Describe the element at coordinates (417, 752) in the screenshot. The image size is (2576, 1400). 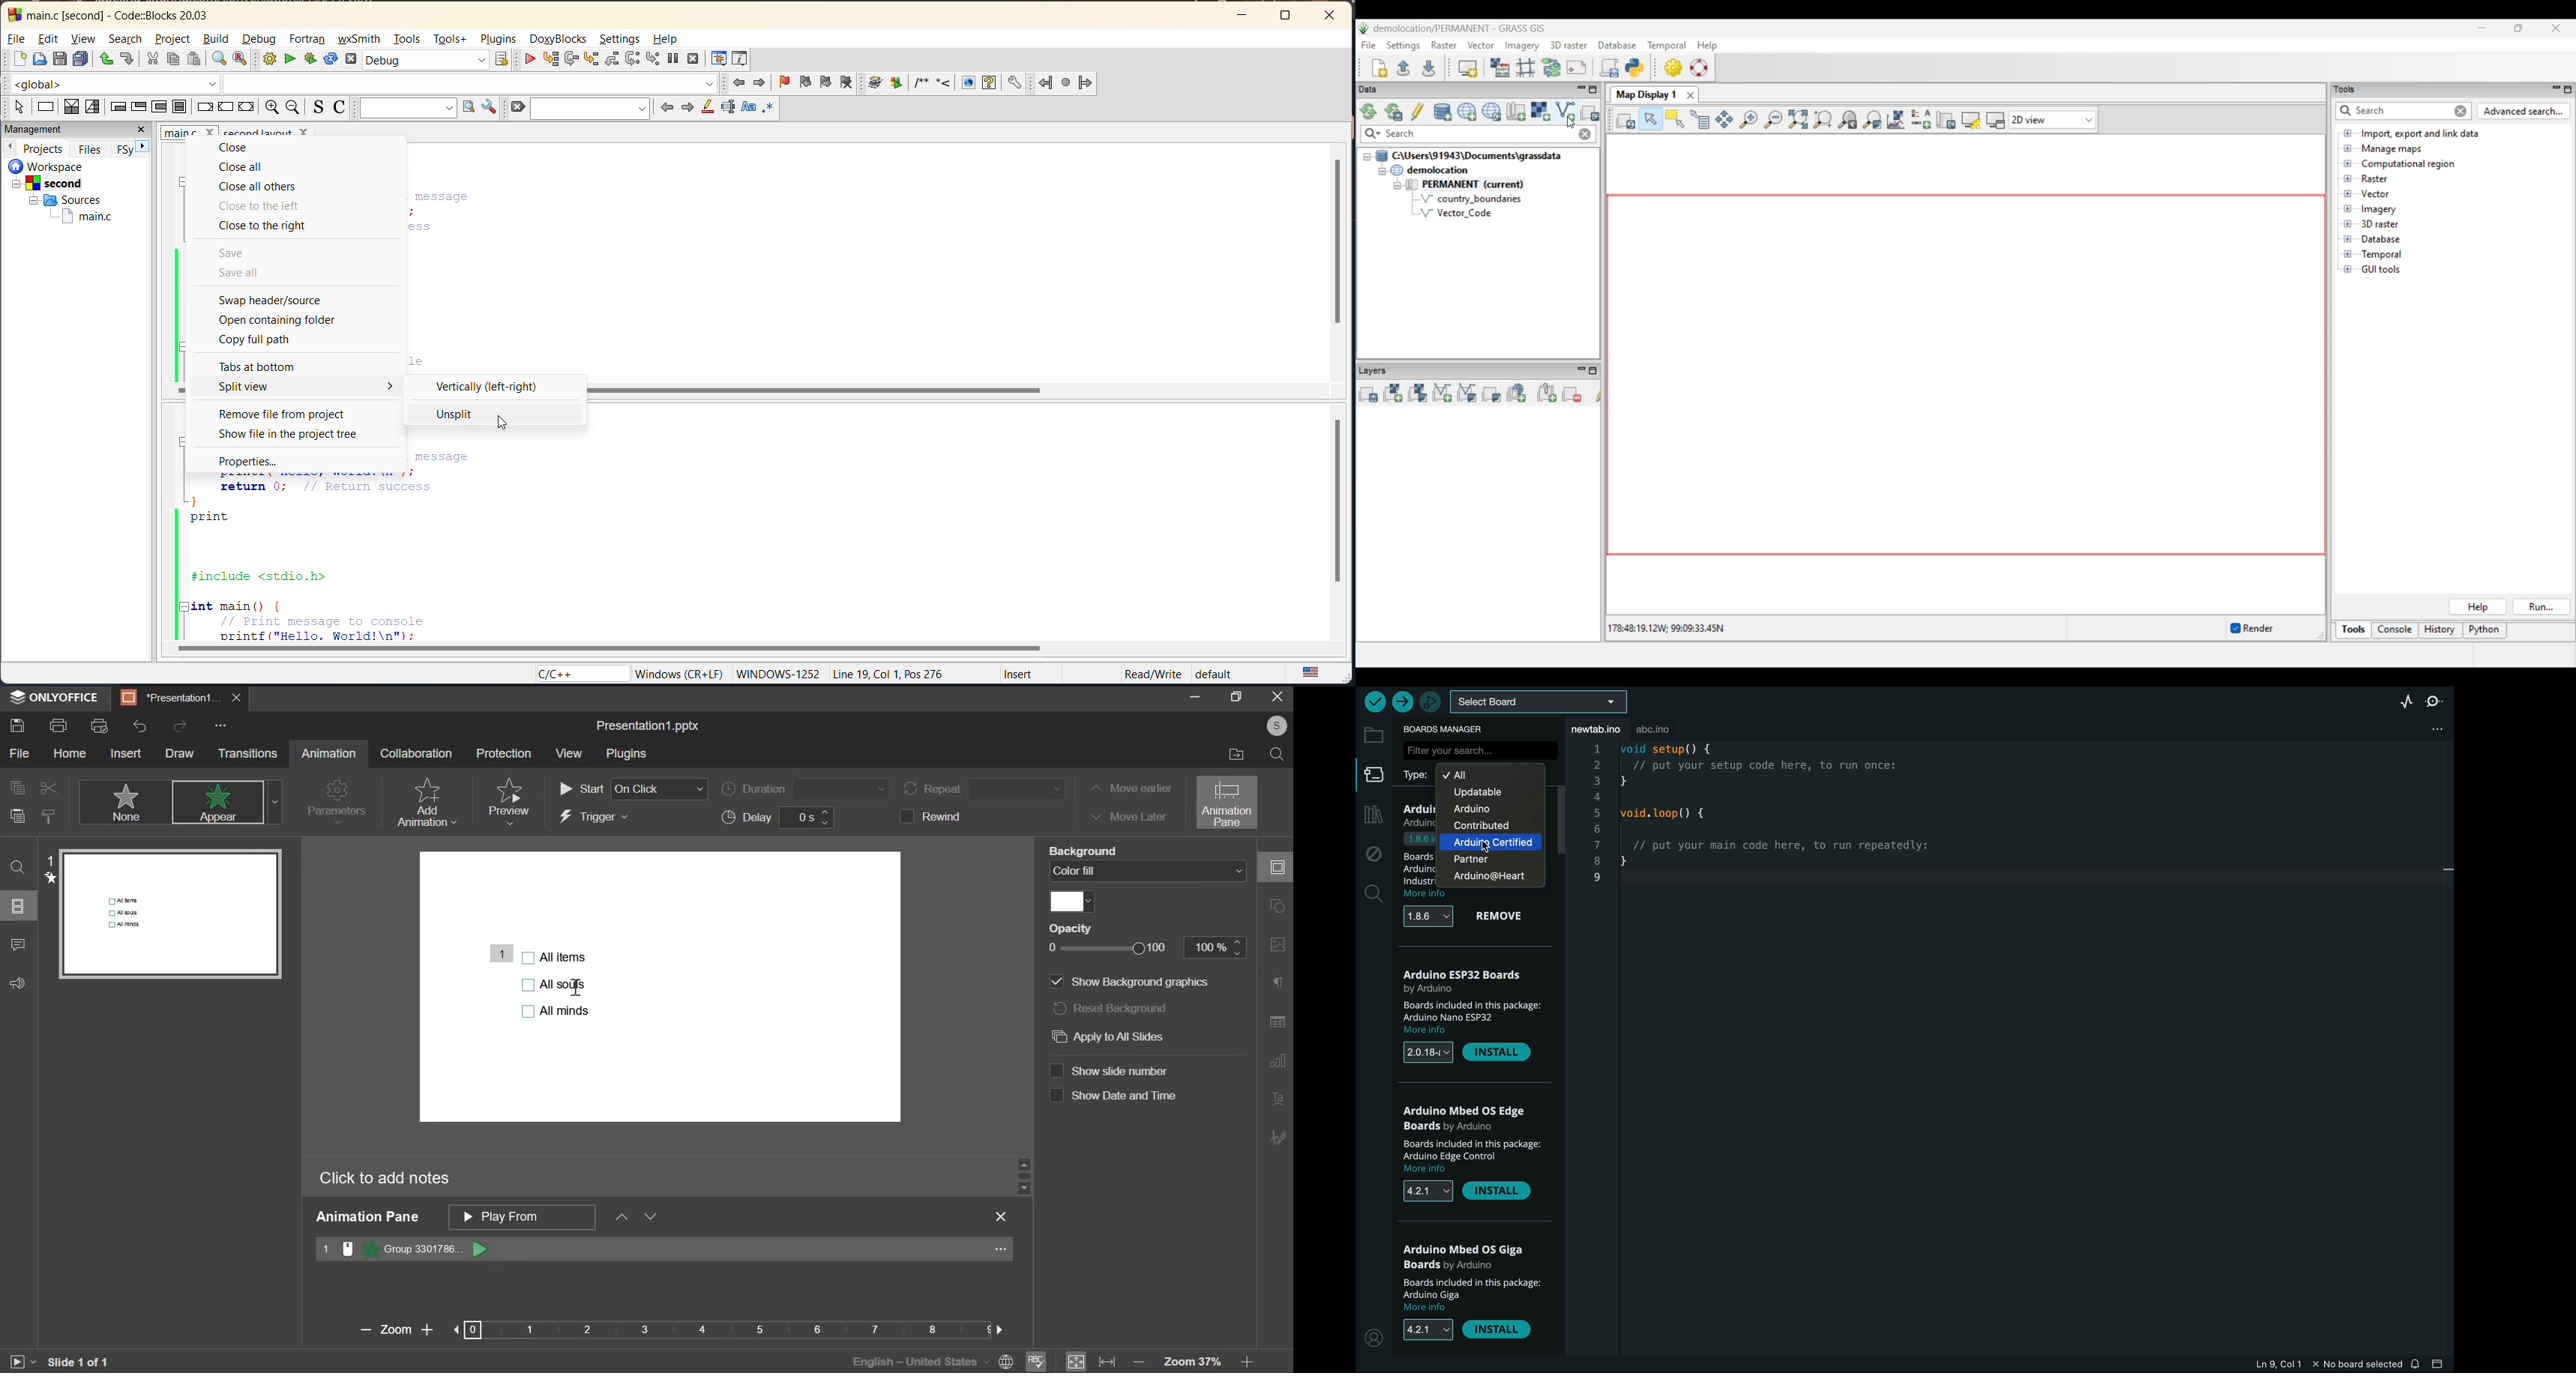
I see `collaboration` at that location.